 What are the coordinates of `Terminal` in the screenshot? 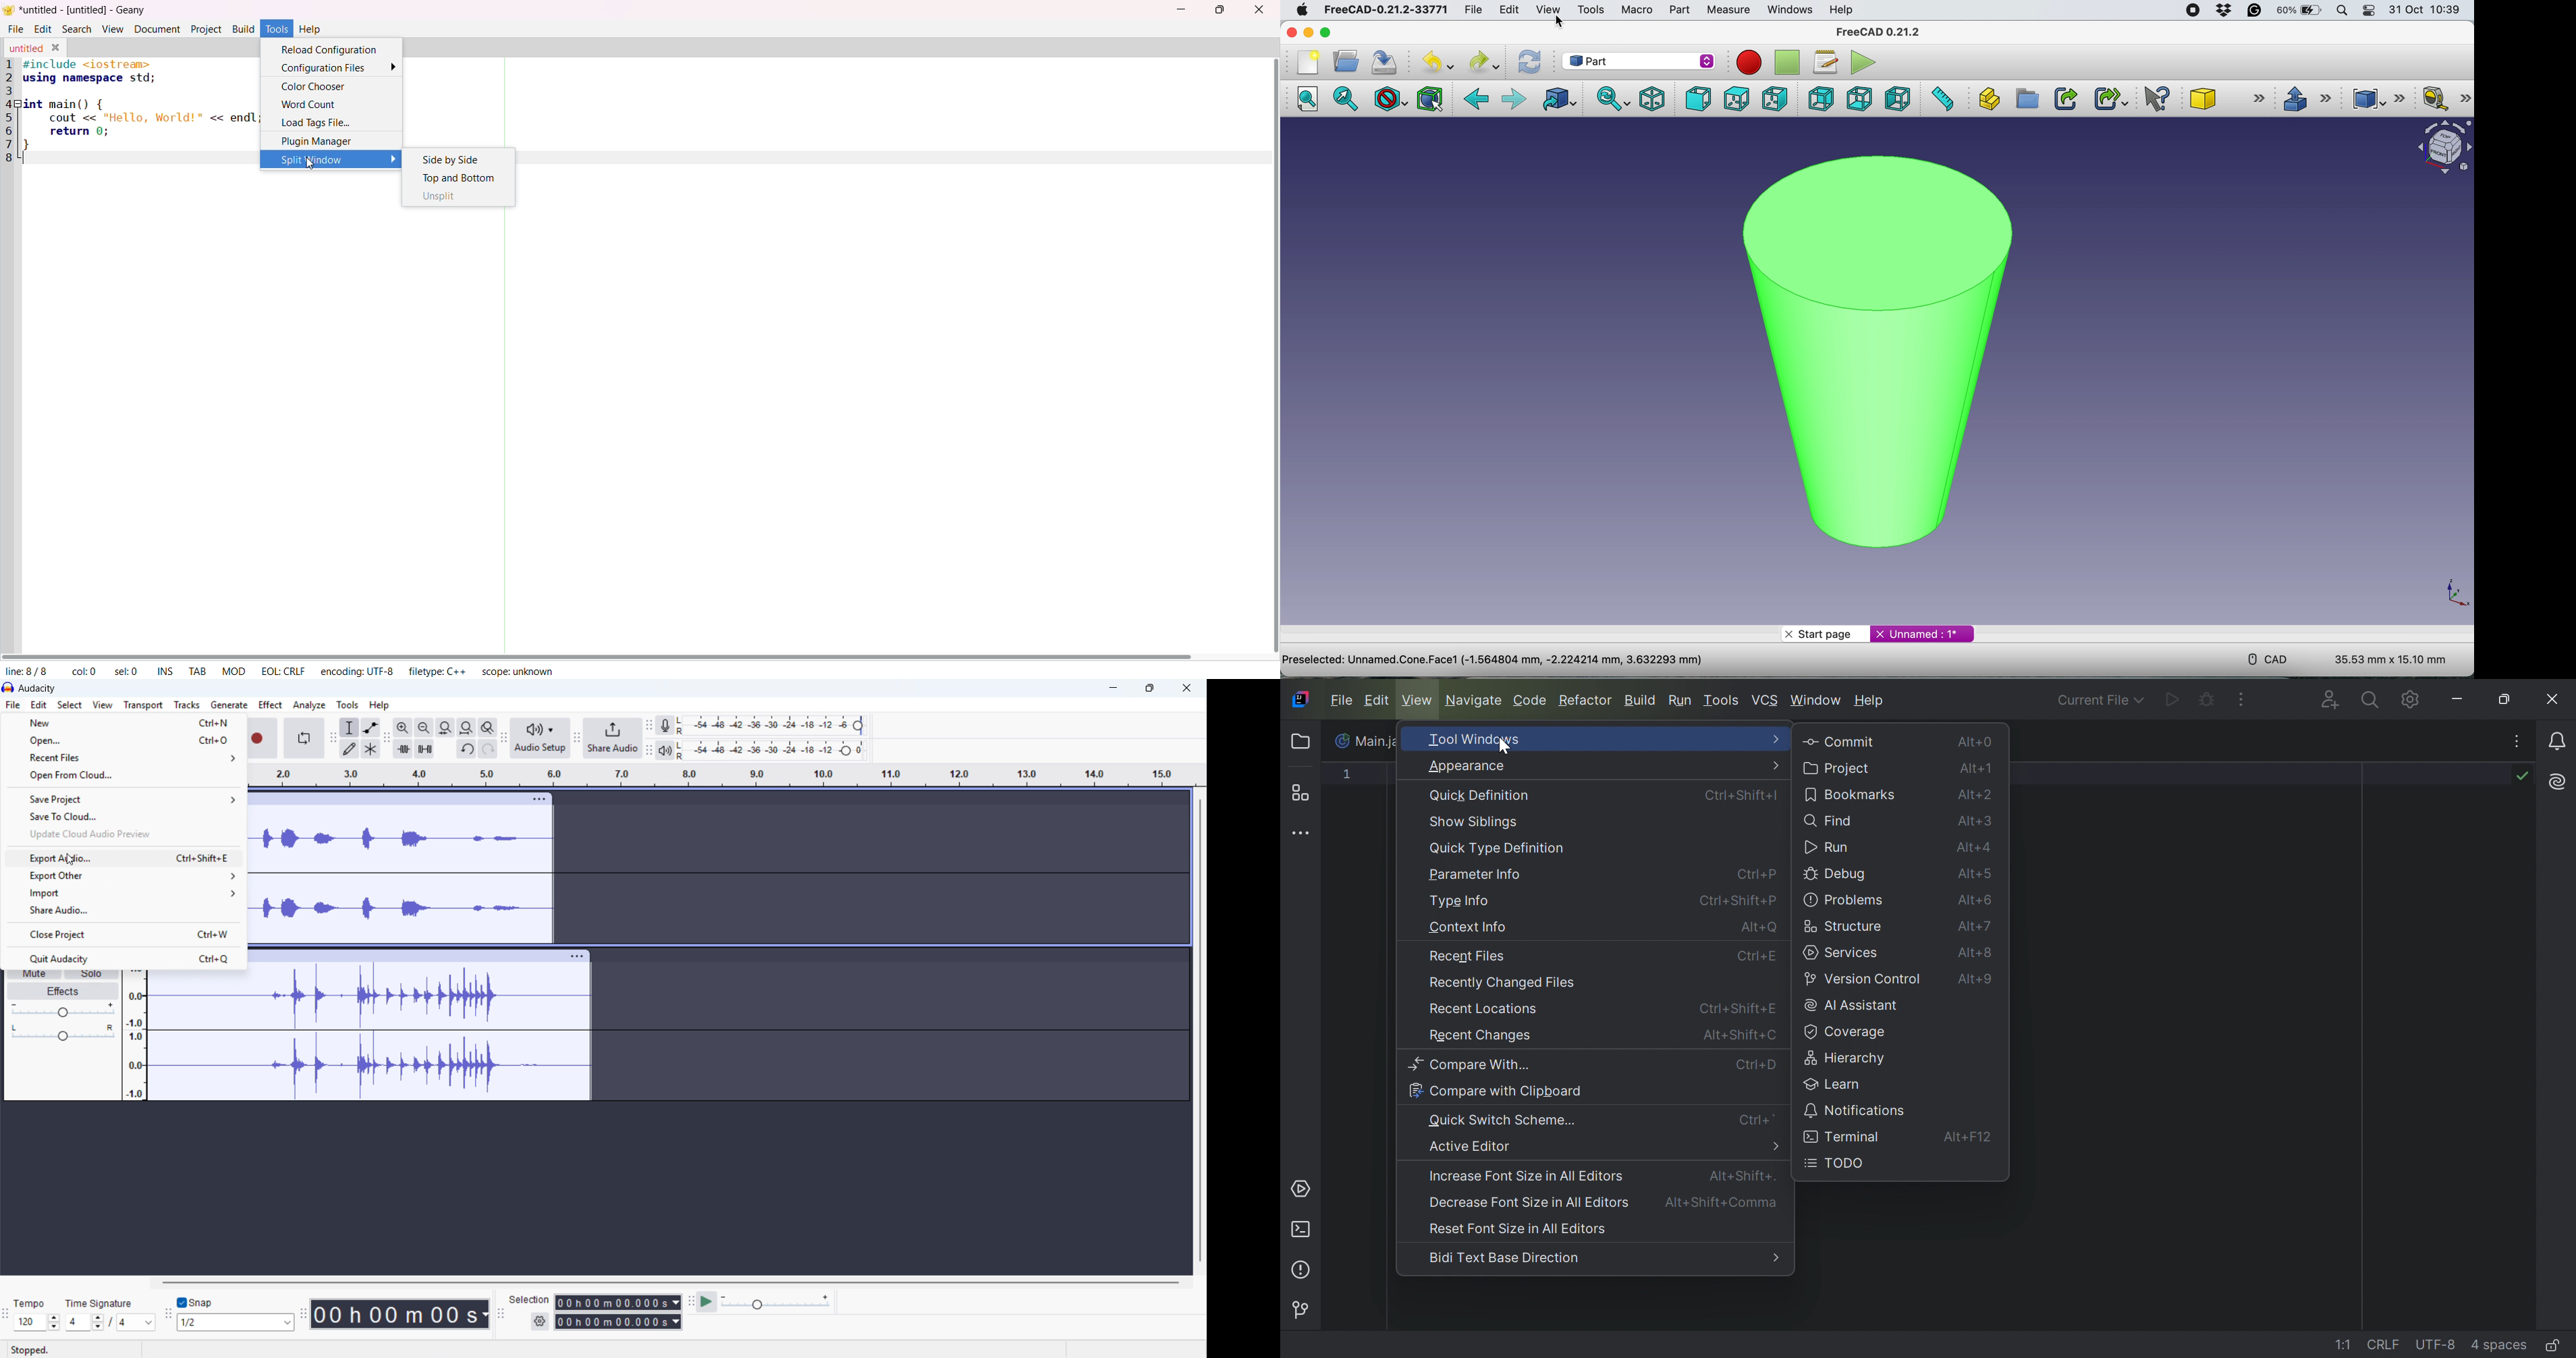 It's located at (1843, 1138).